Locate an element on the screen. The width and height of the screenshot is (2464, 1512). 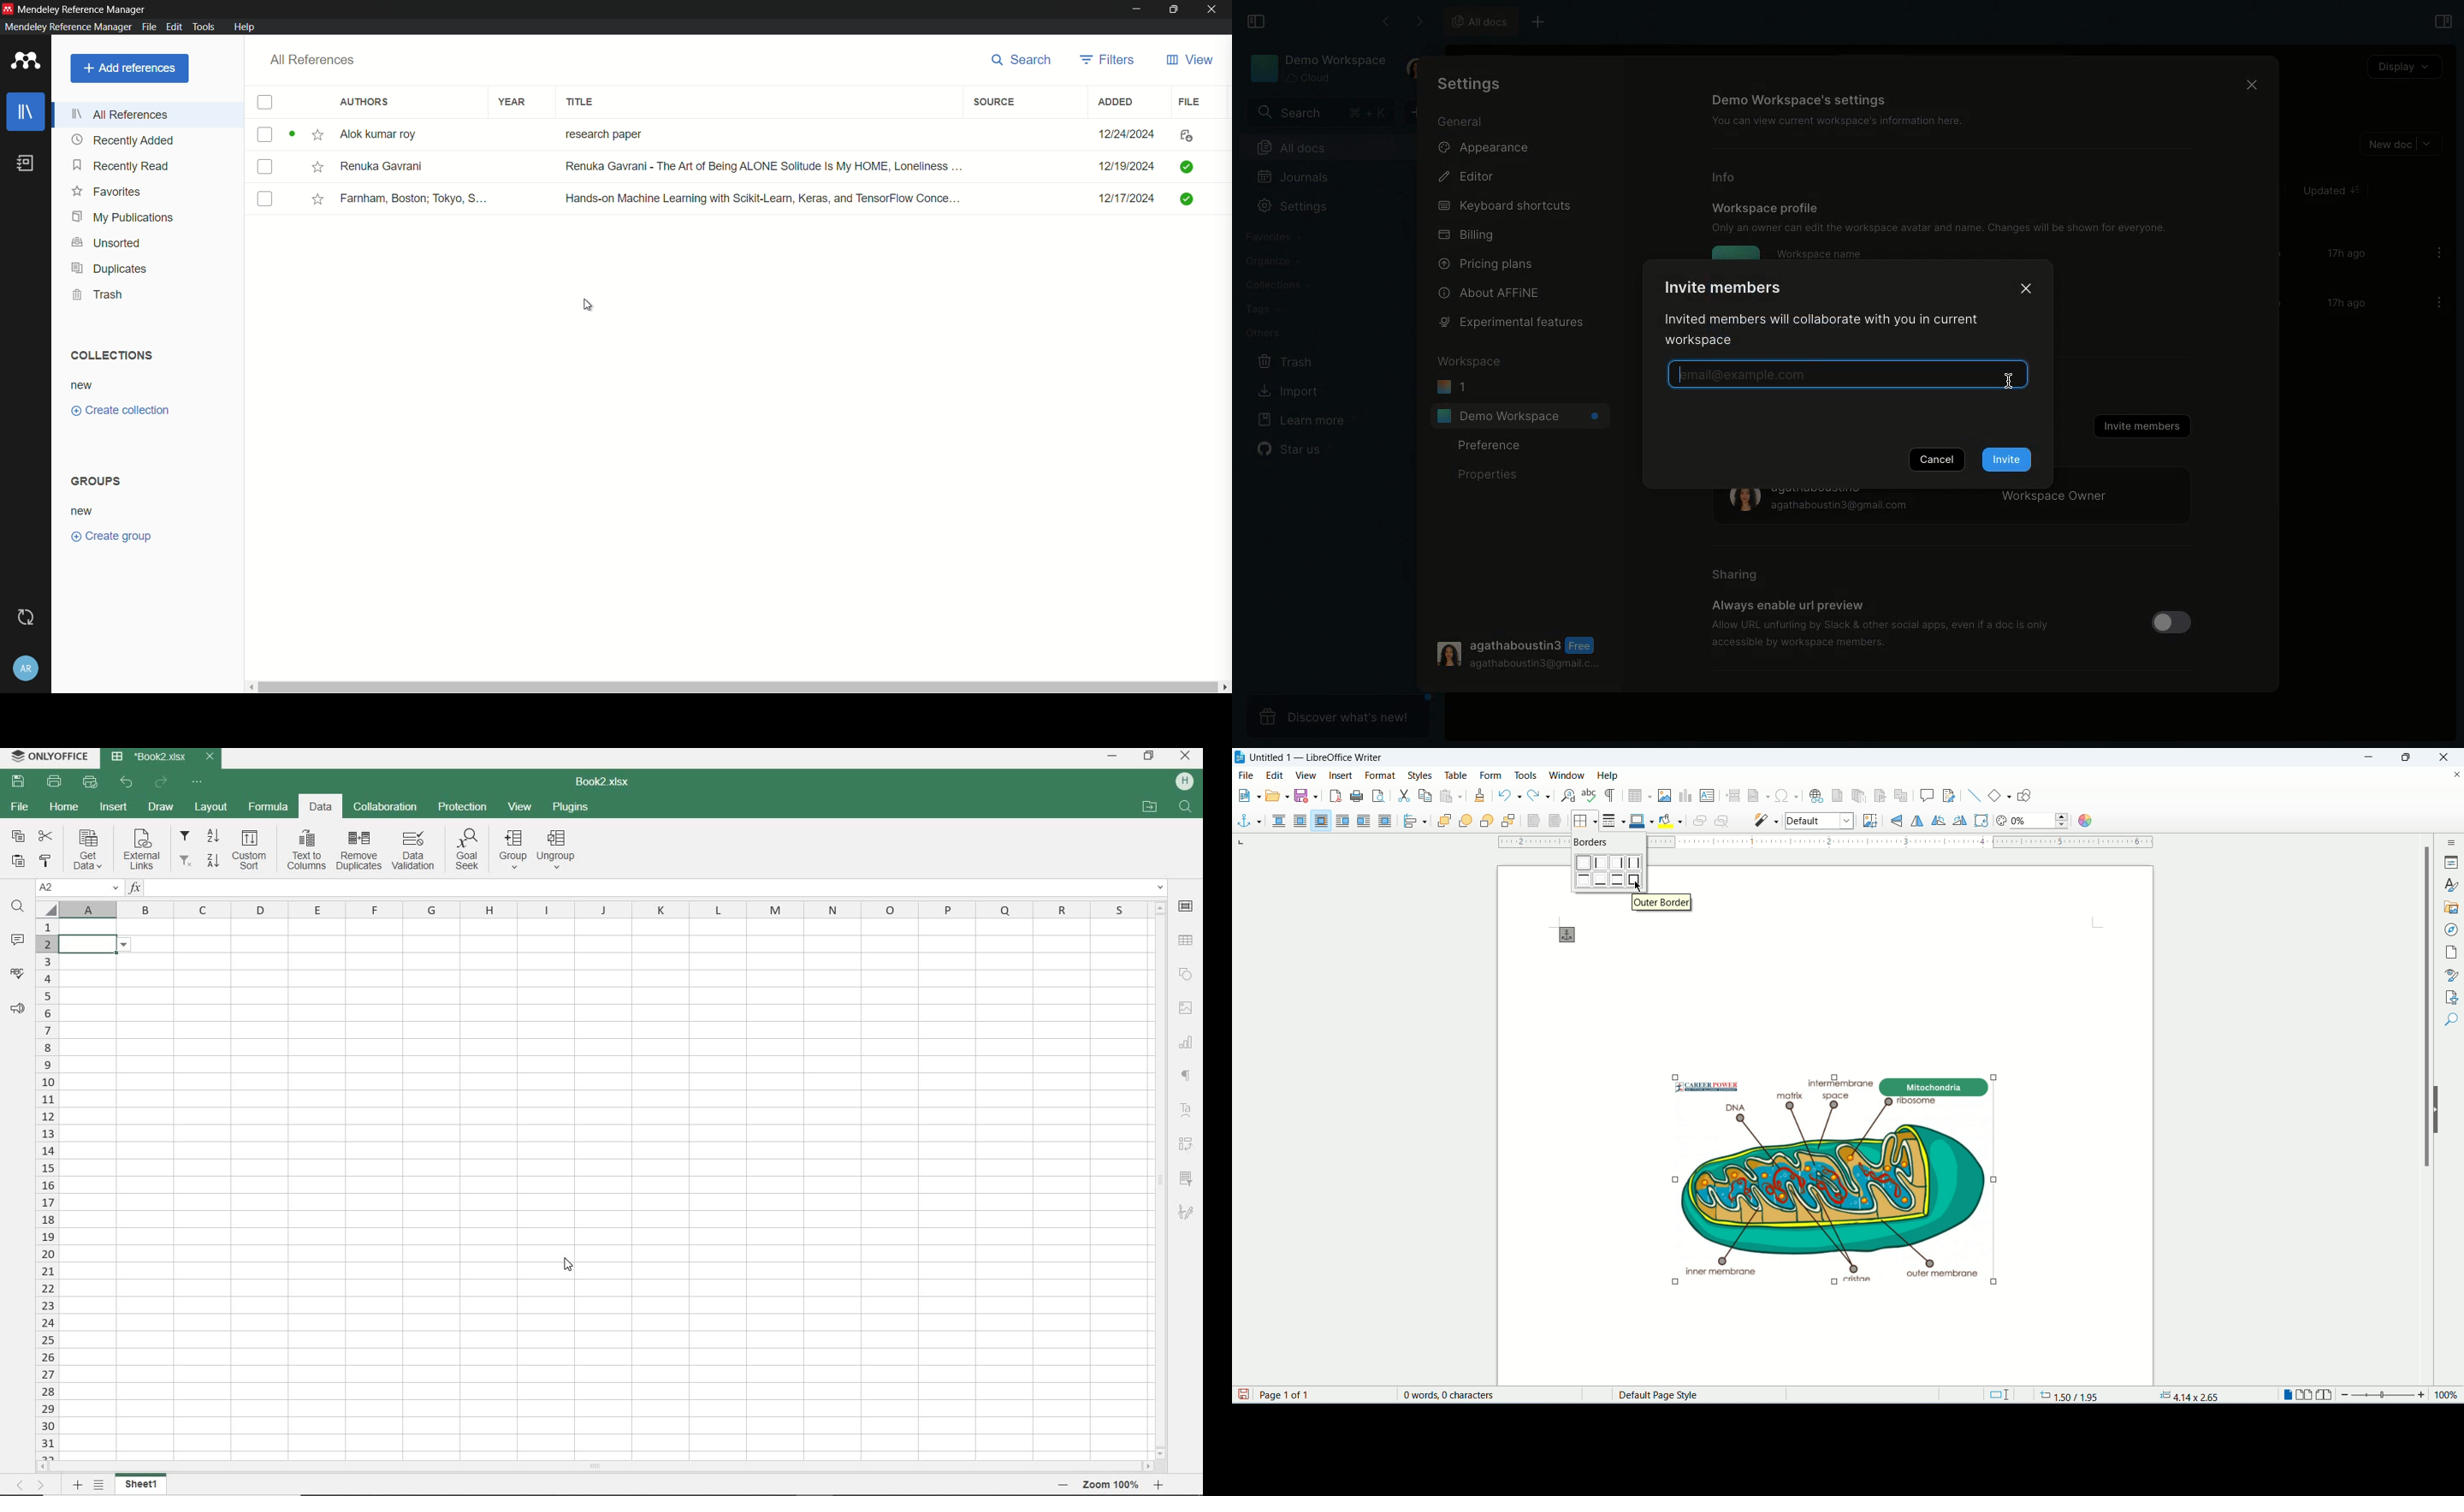
book is located at coordinates (26, 164).